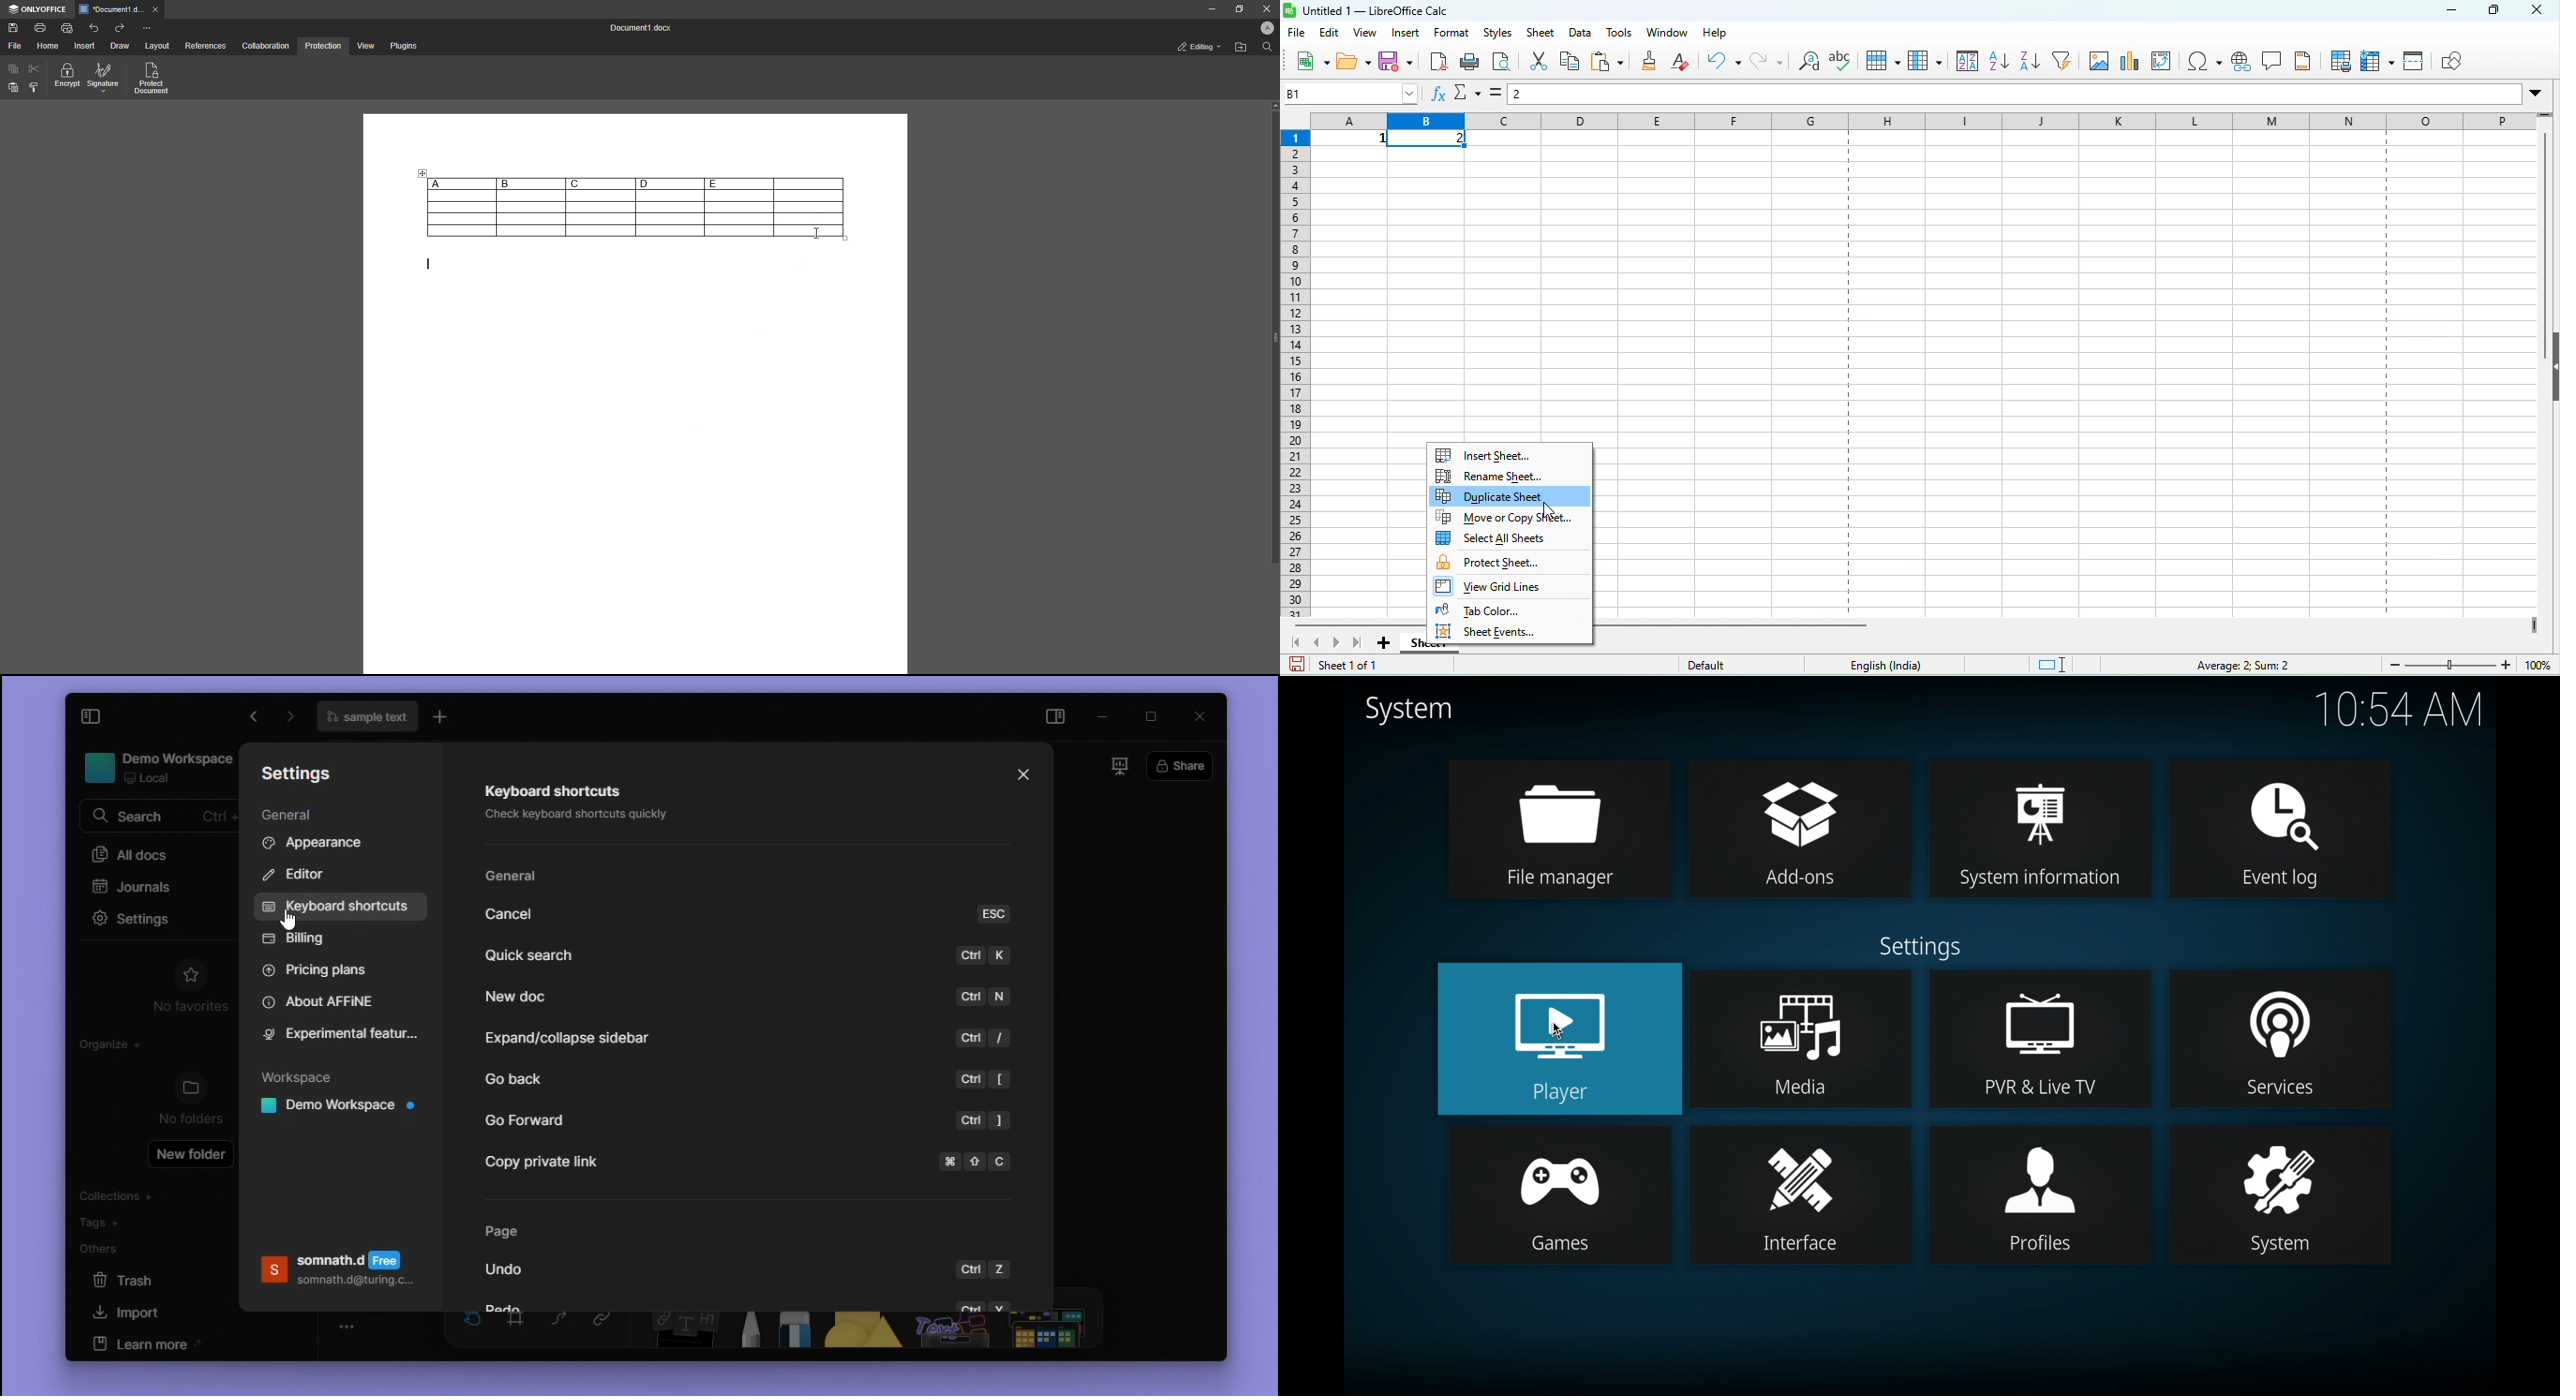  I want to click on insert sheet, so click(1510, 452).